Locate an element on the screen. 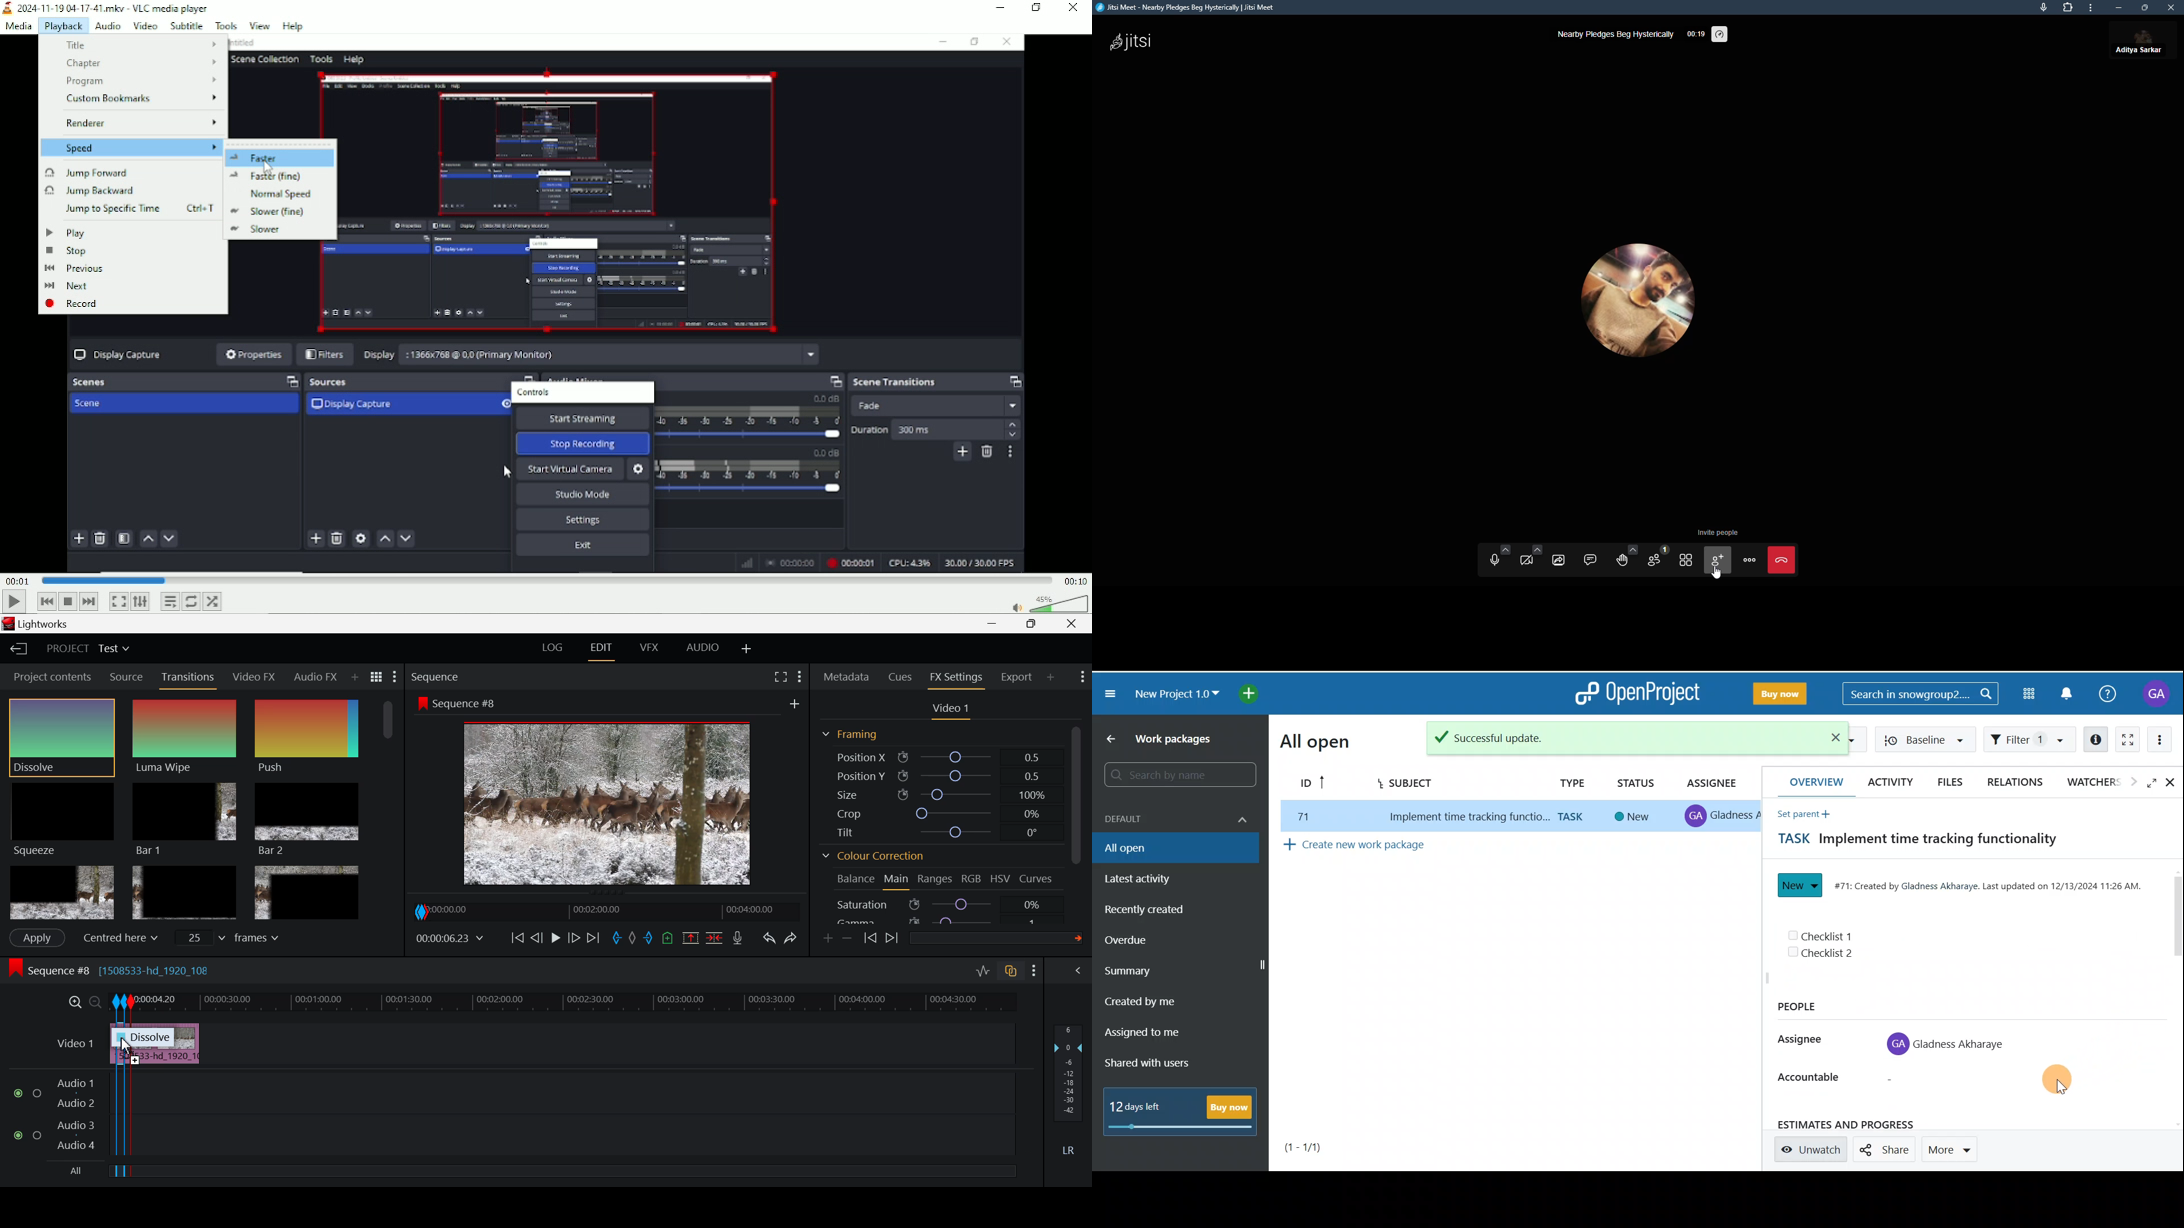 The width and height of the screenshot is (2184, 1232). playback is located at coordinates (63, 25).